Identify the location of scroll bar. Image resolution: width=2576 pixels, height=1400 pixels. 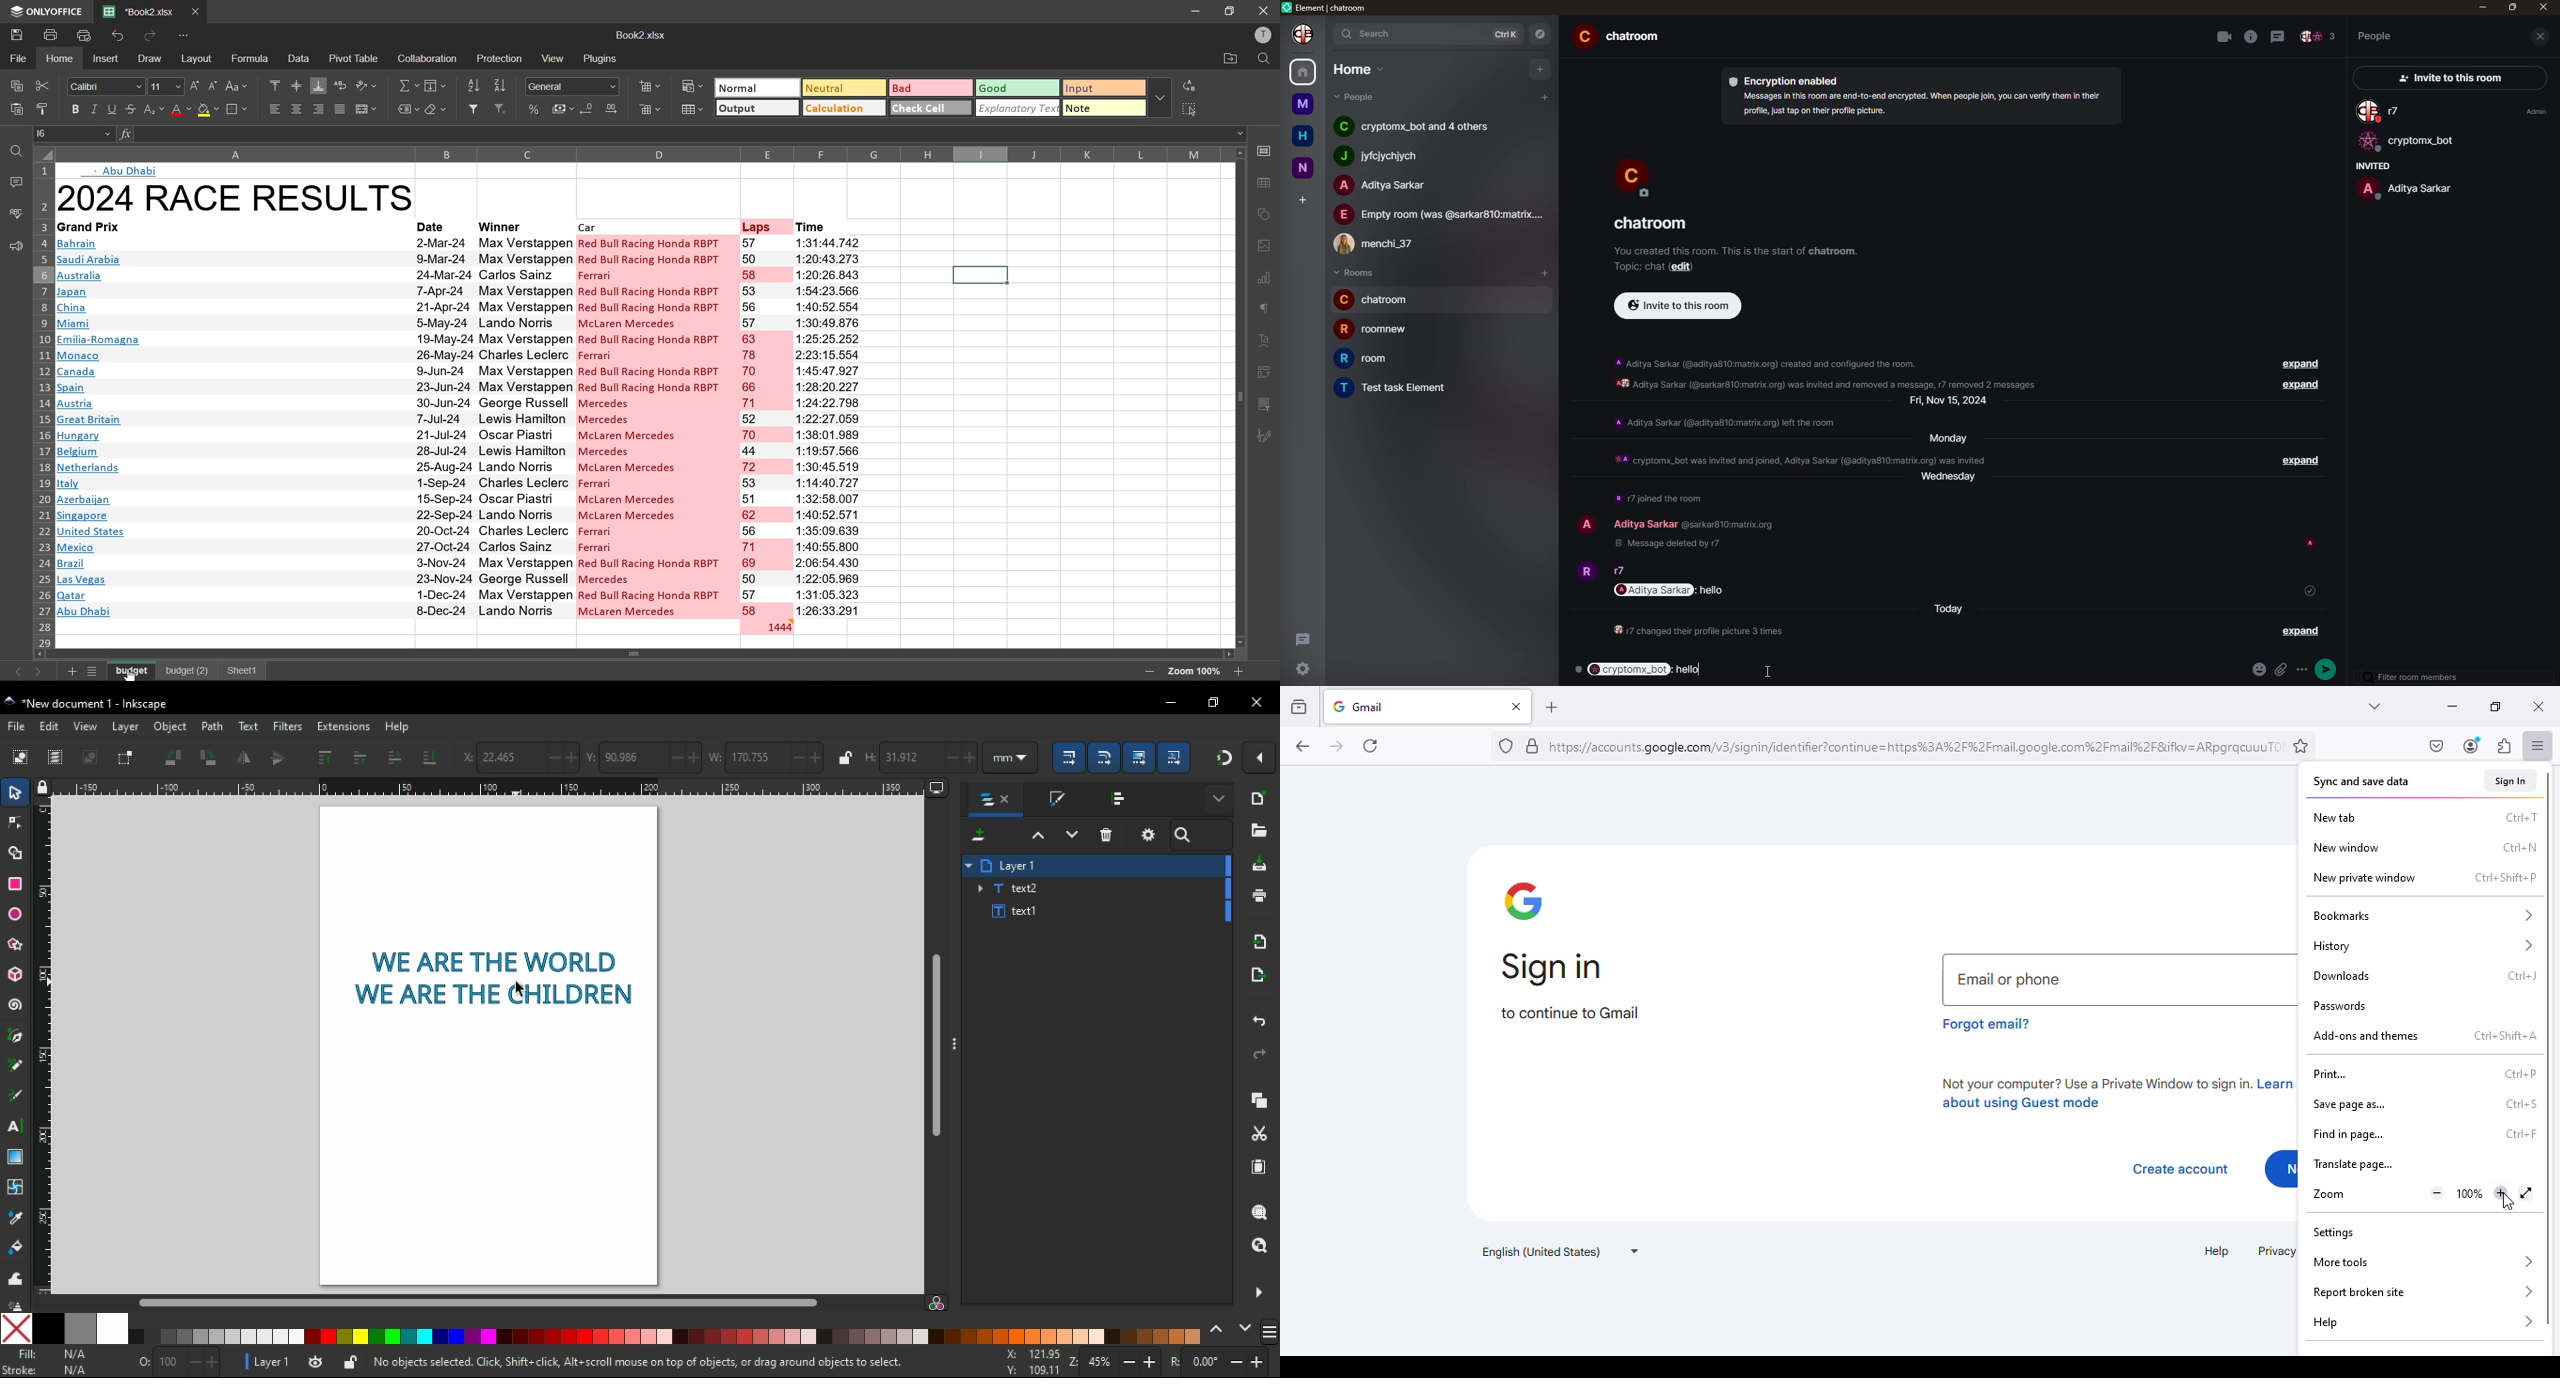
(476, 1302).